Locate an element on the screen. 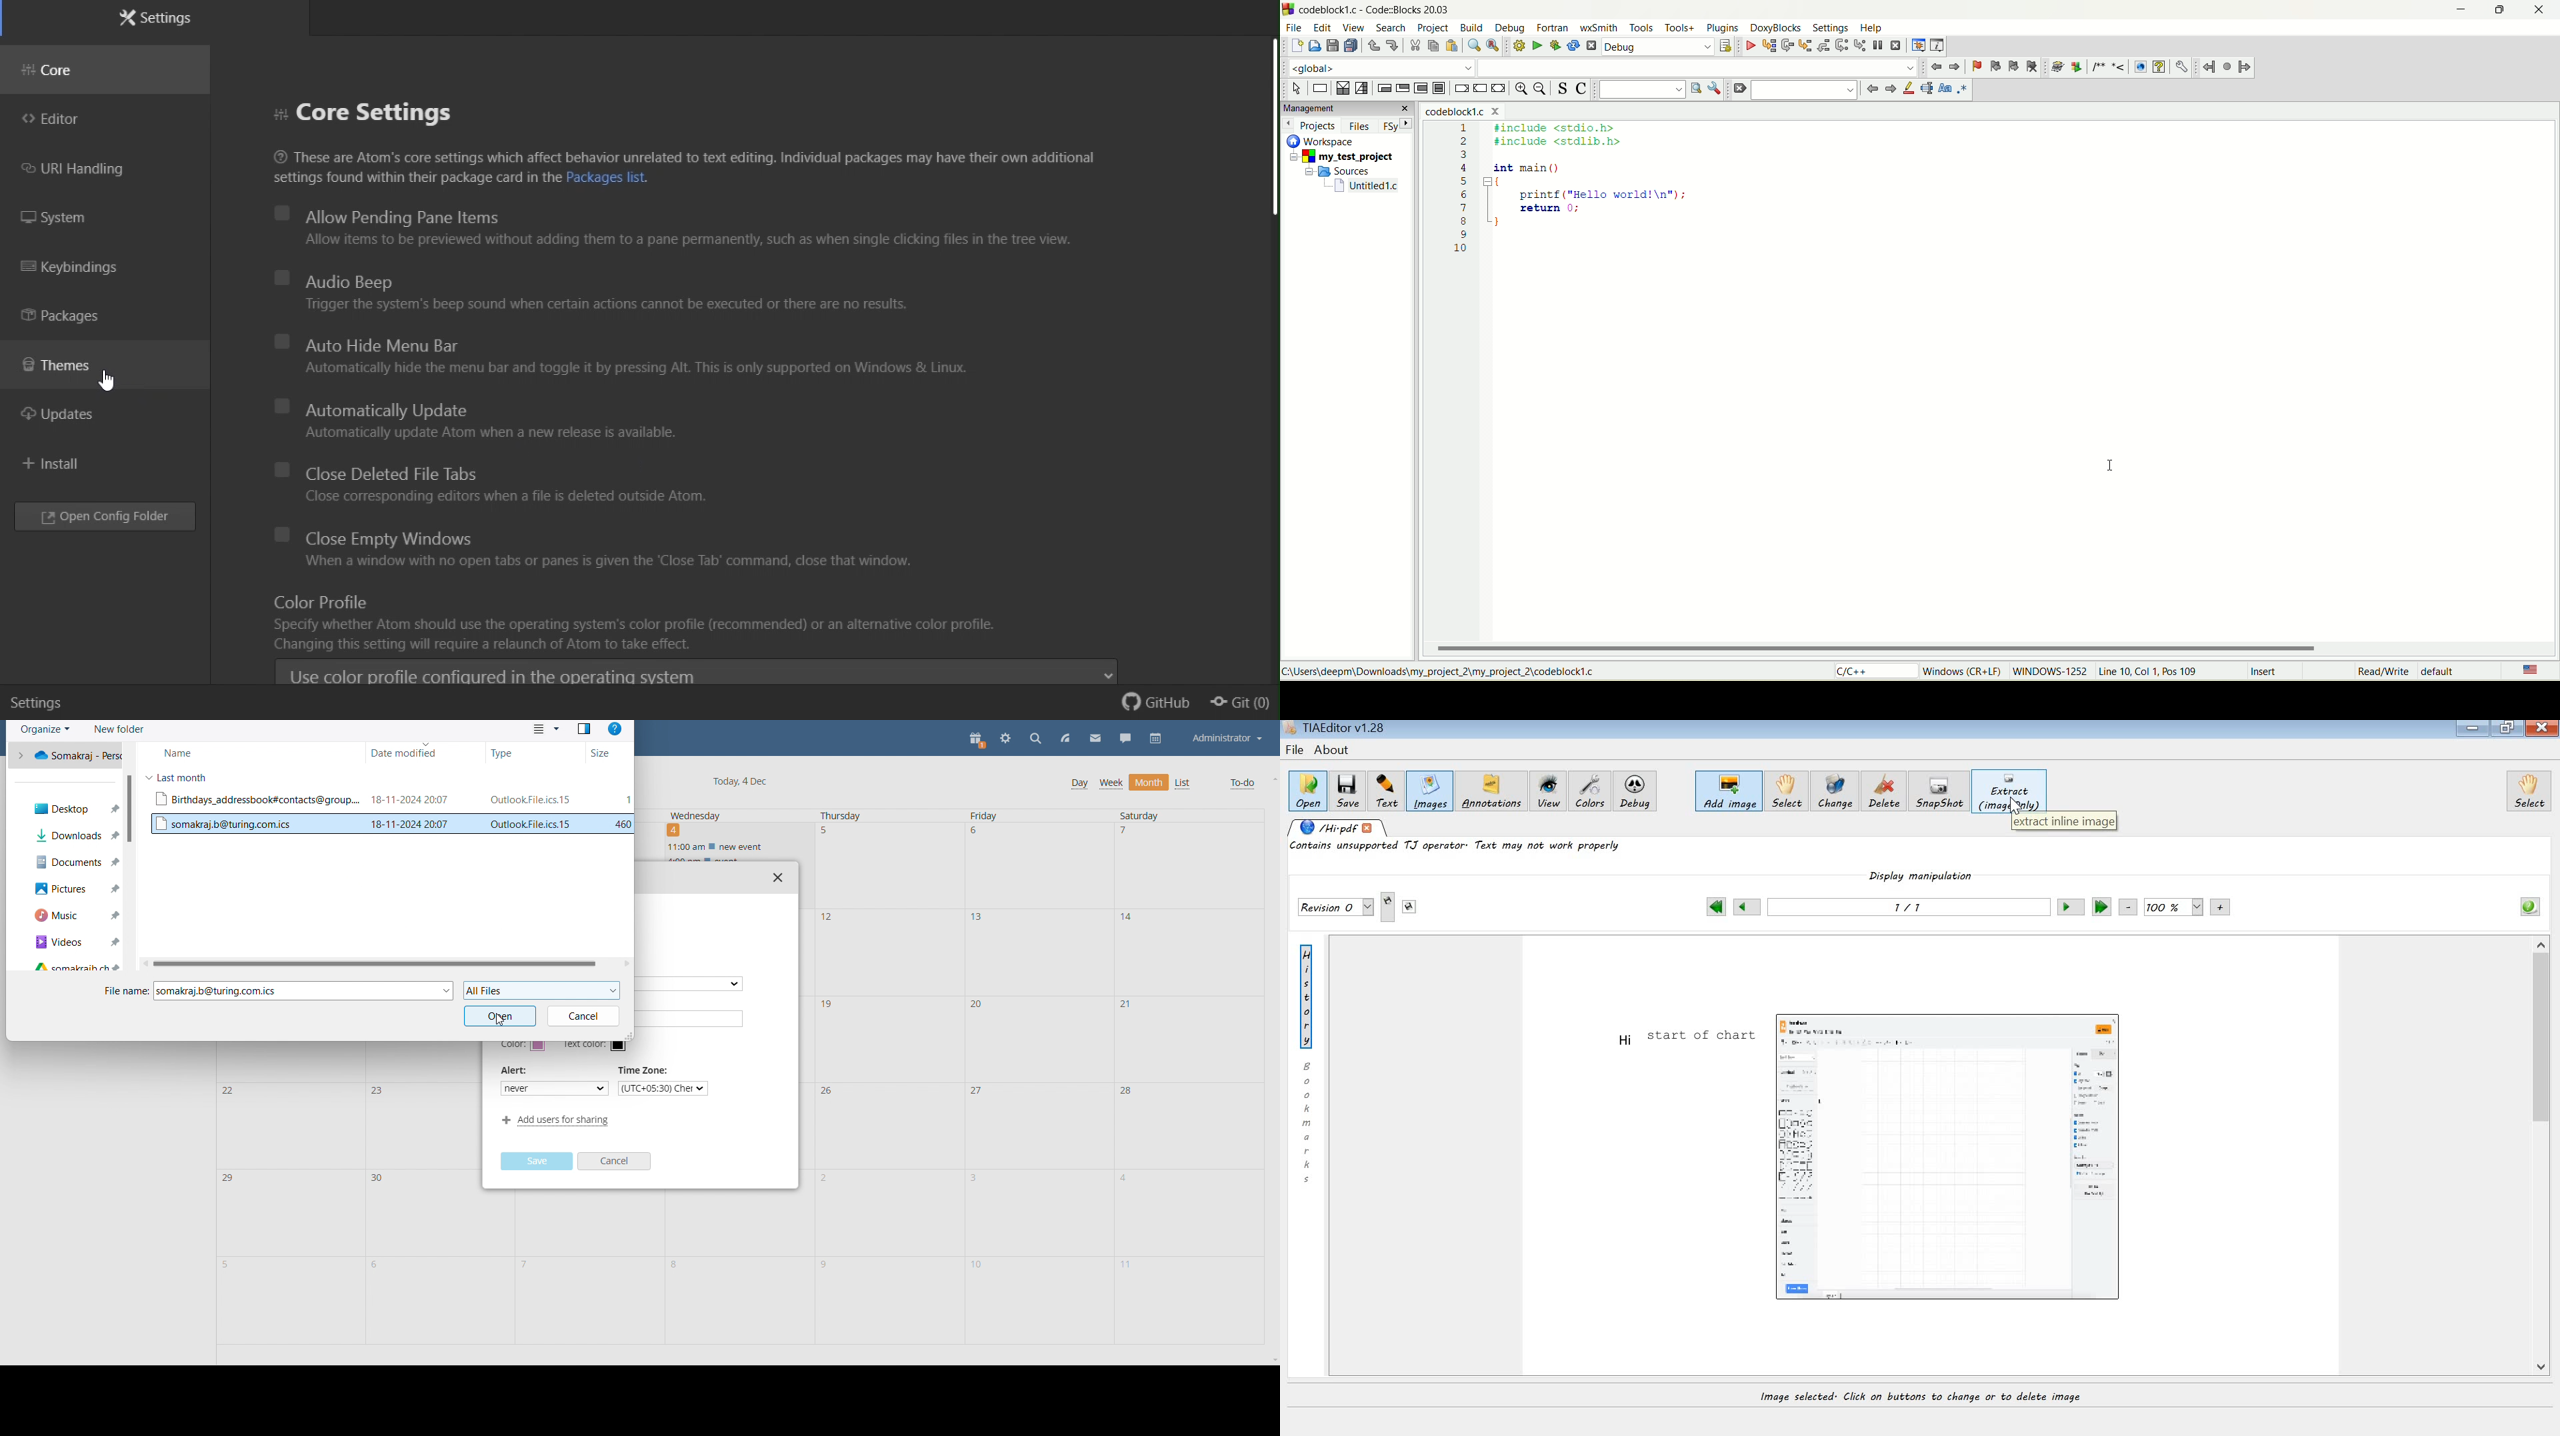  colors is located at coordinates (1590, 791).